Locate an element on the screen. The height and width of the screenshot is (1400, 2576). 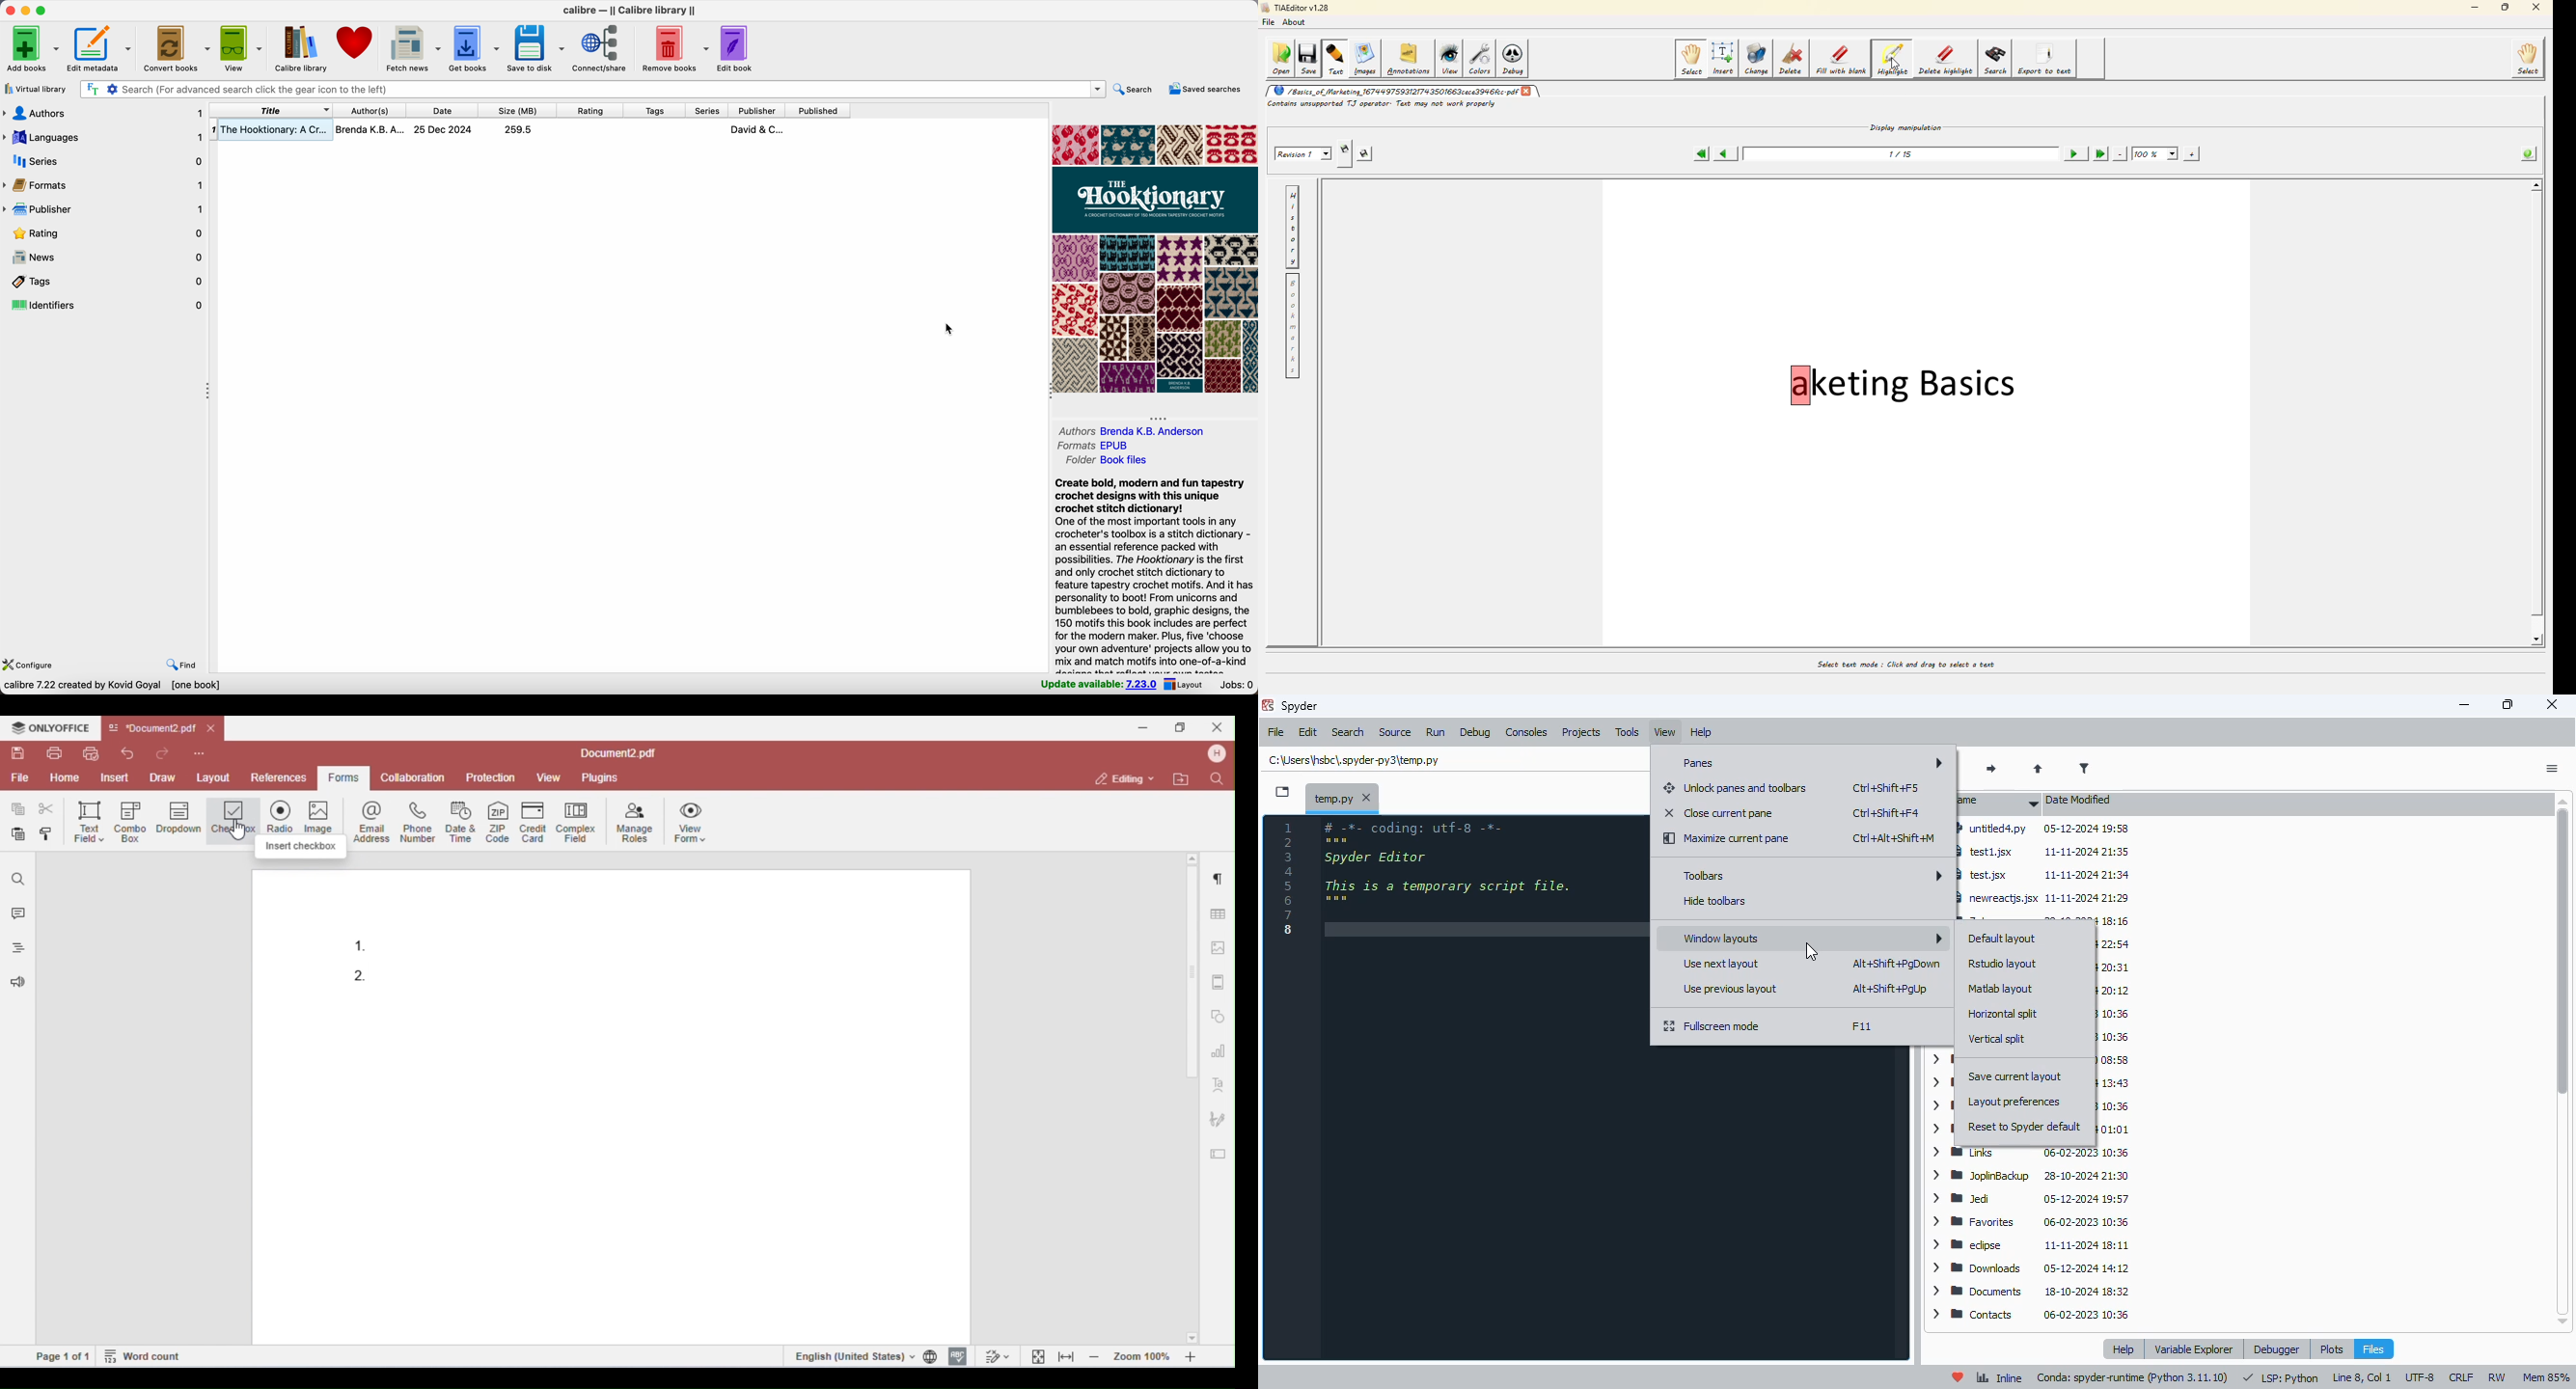
reset to spyder default is located at coordinates (2025, 1127).